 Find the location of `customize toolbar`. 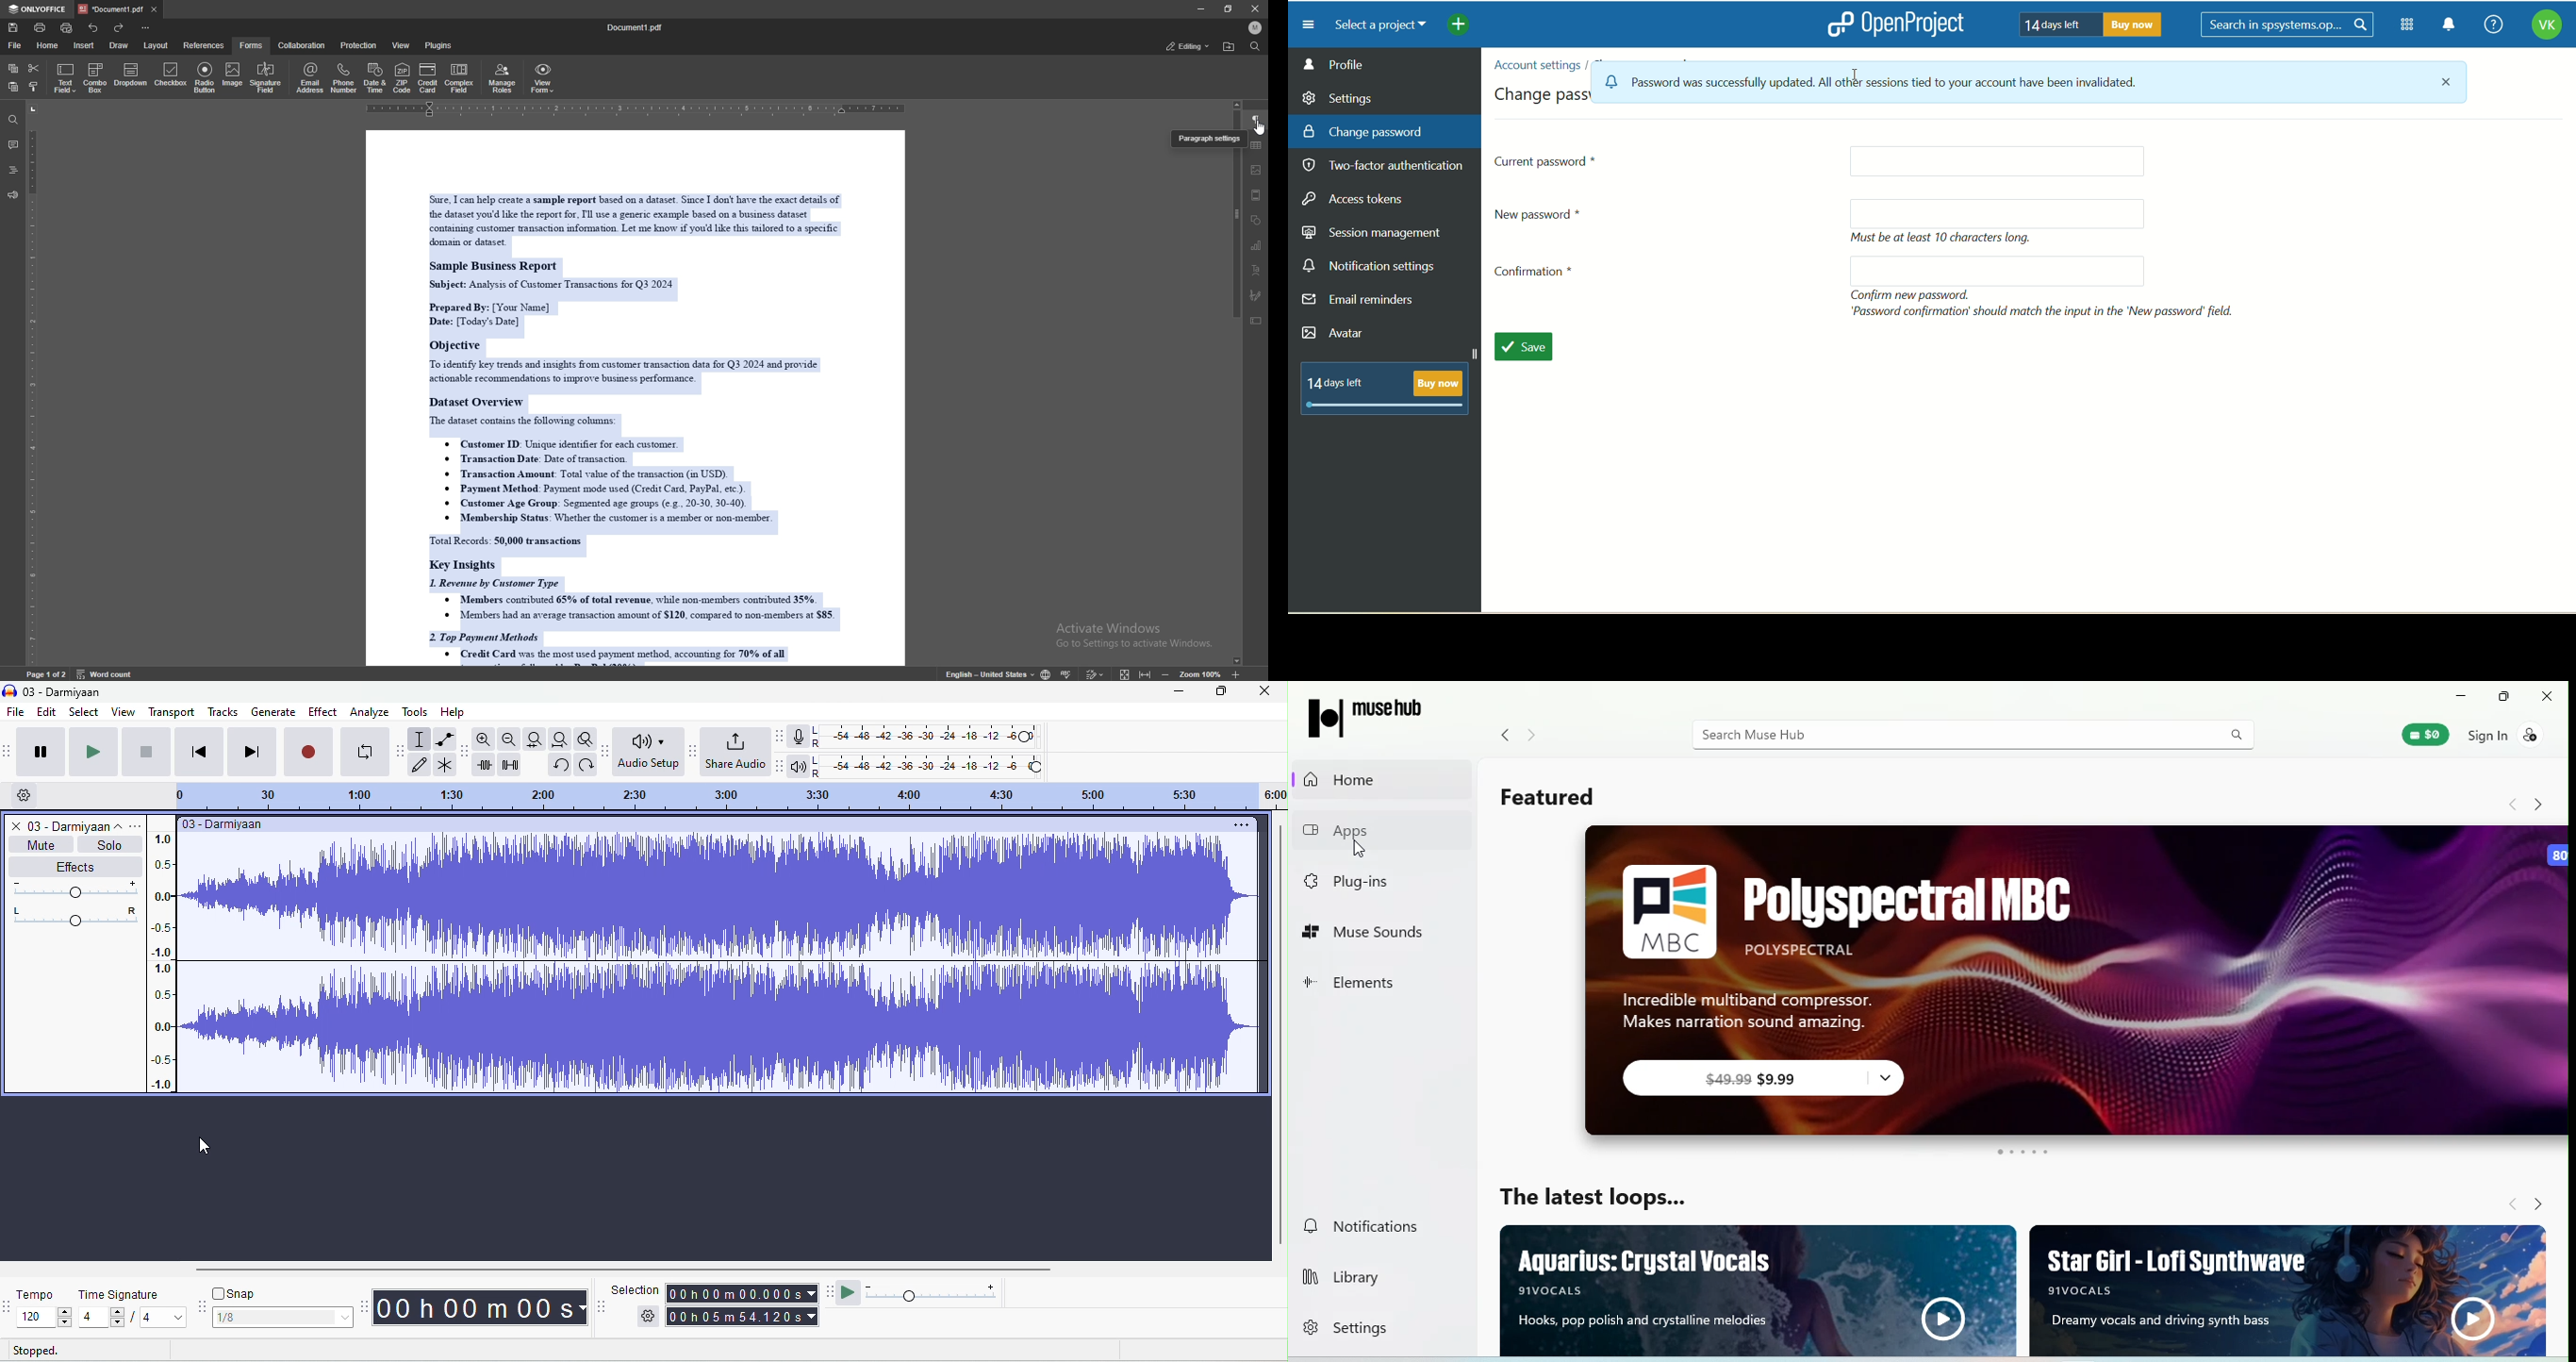

customize toolbar is located at coordinates (145, 27).